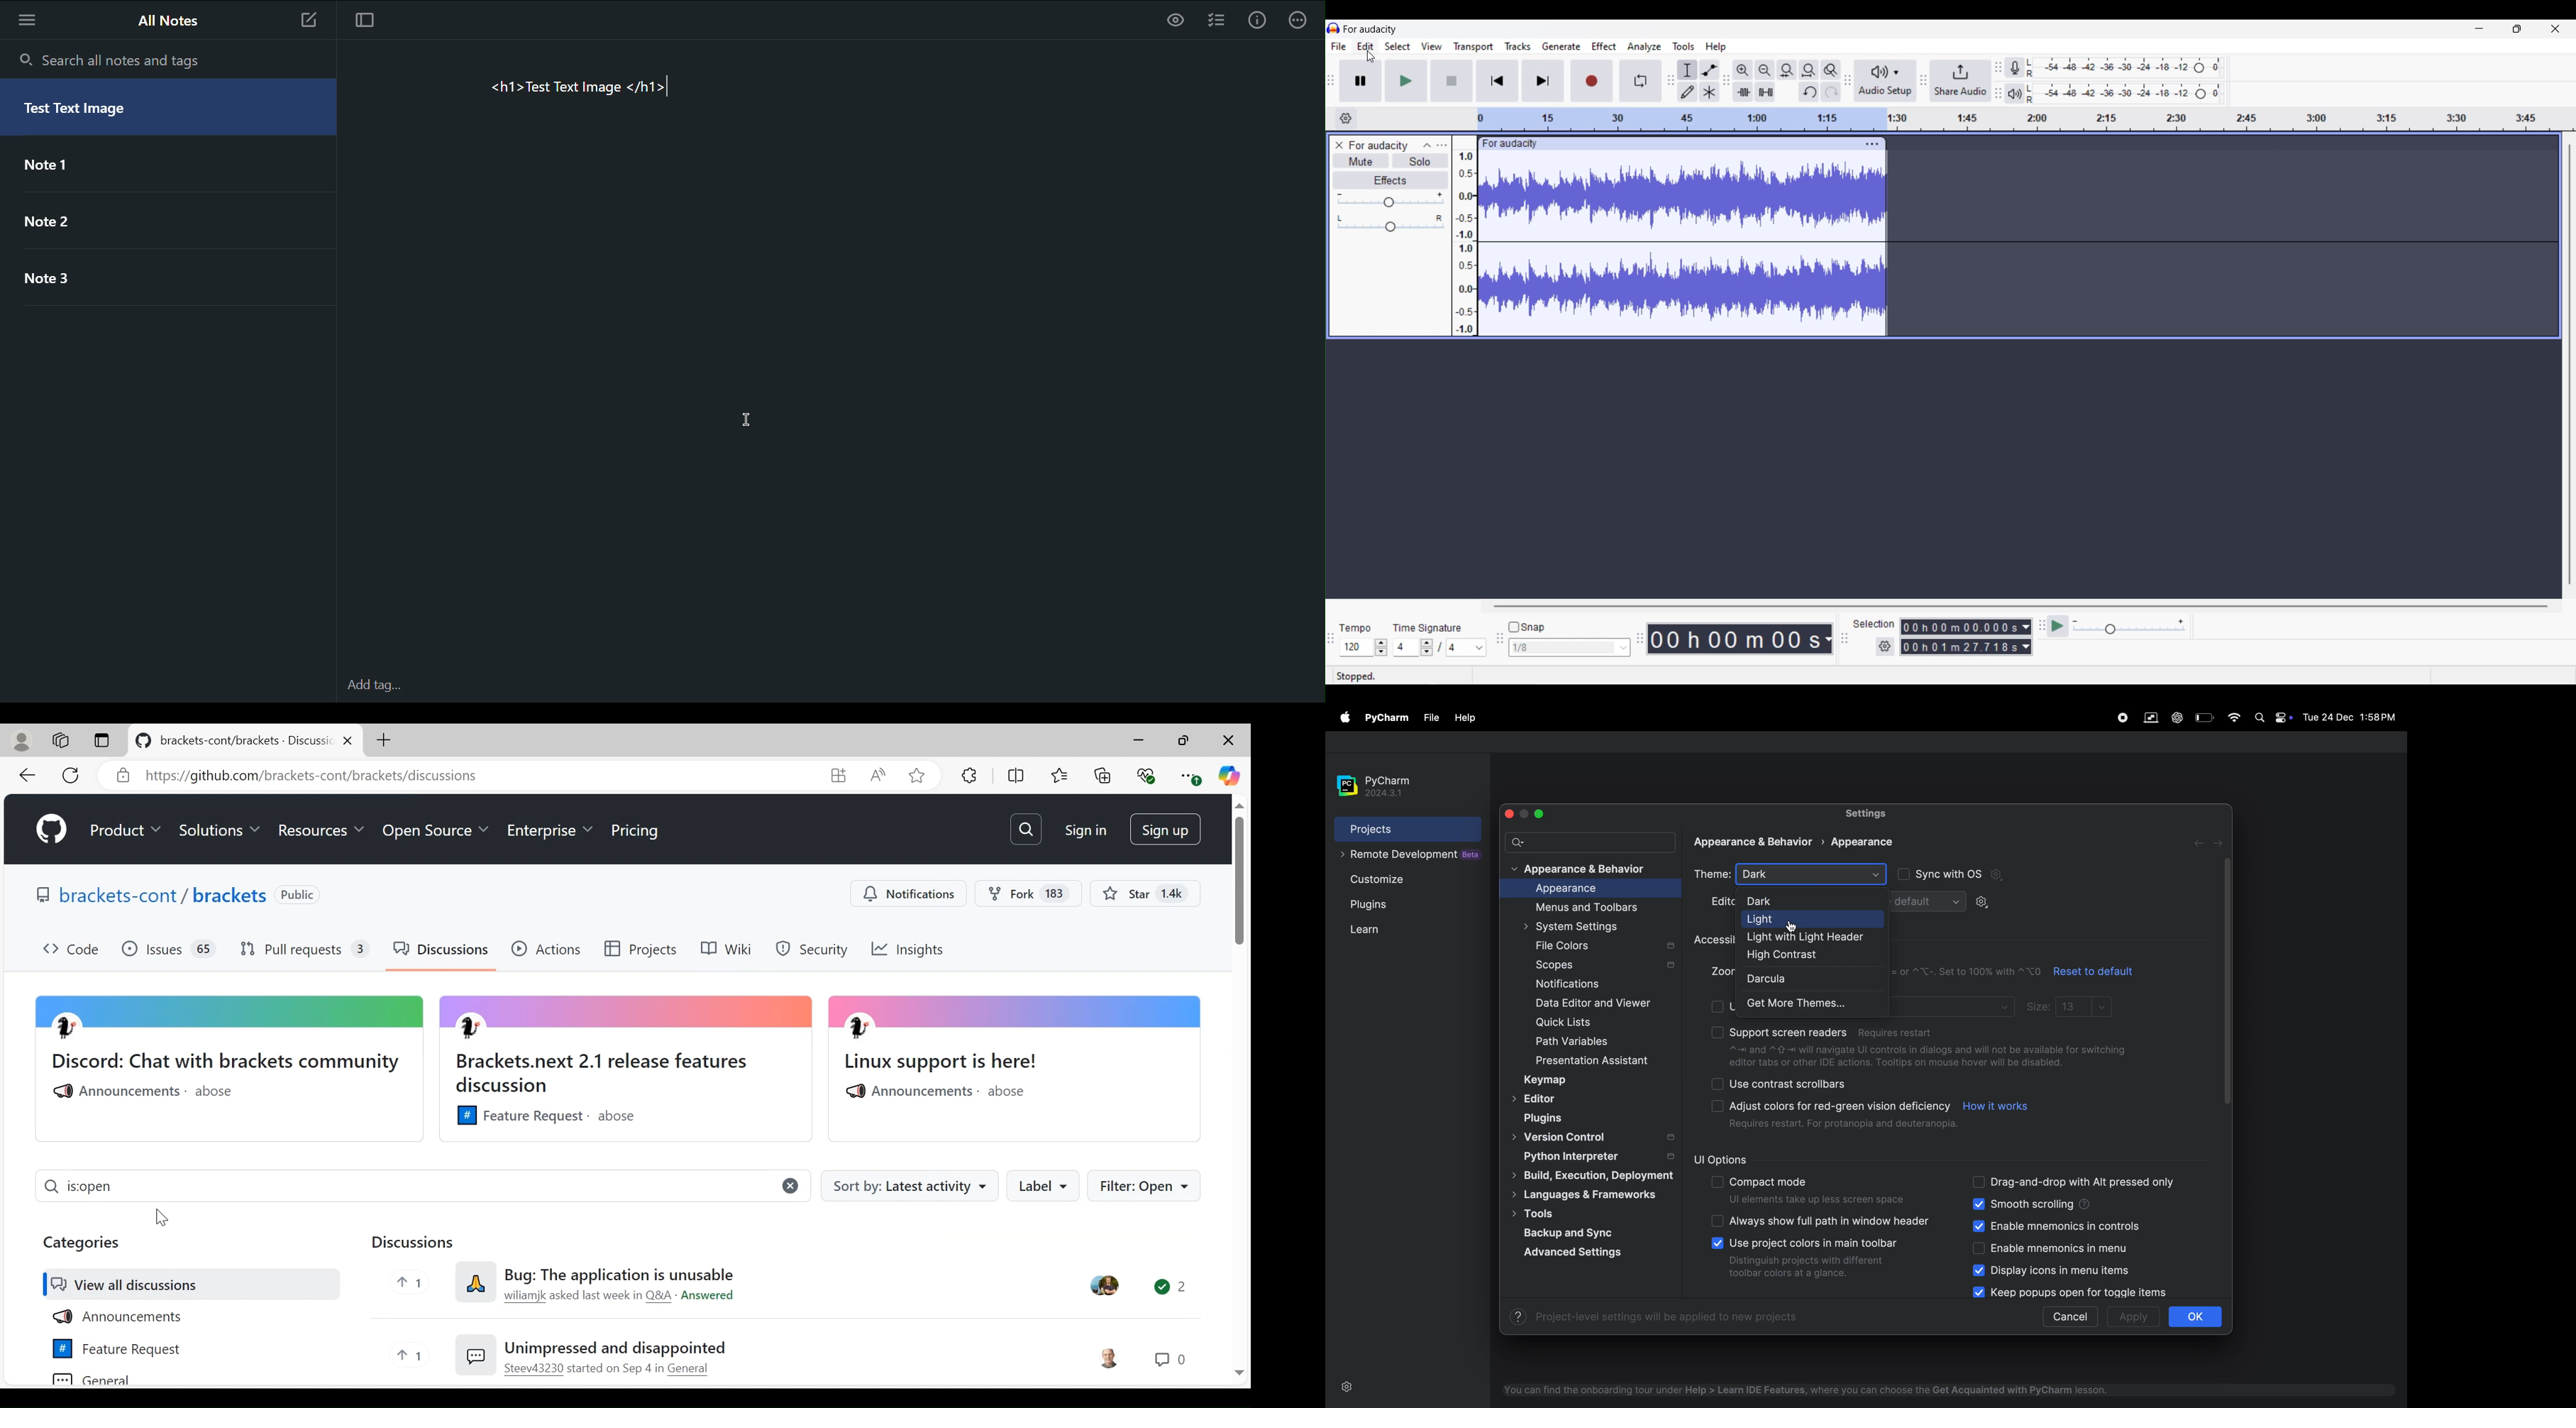  Describe the element at coordinates (1345, 119) in the screenshot. I see `Timeline settings` at that location.